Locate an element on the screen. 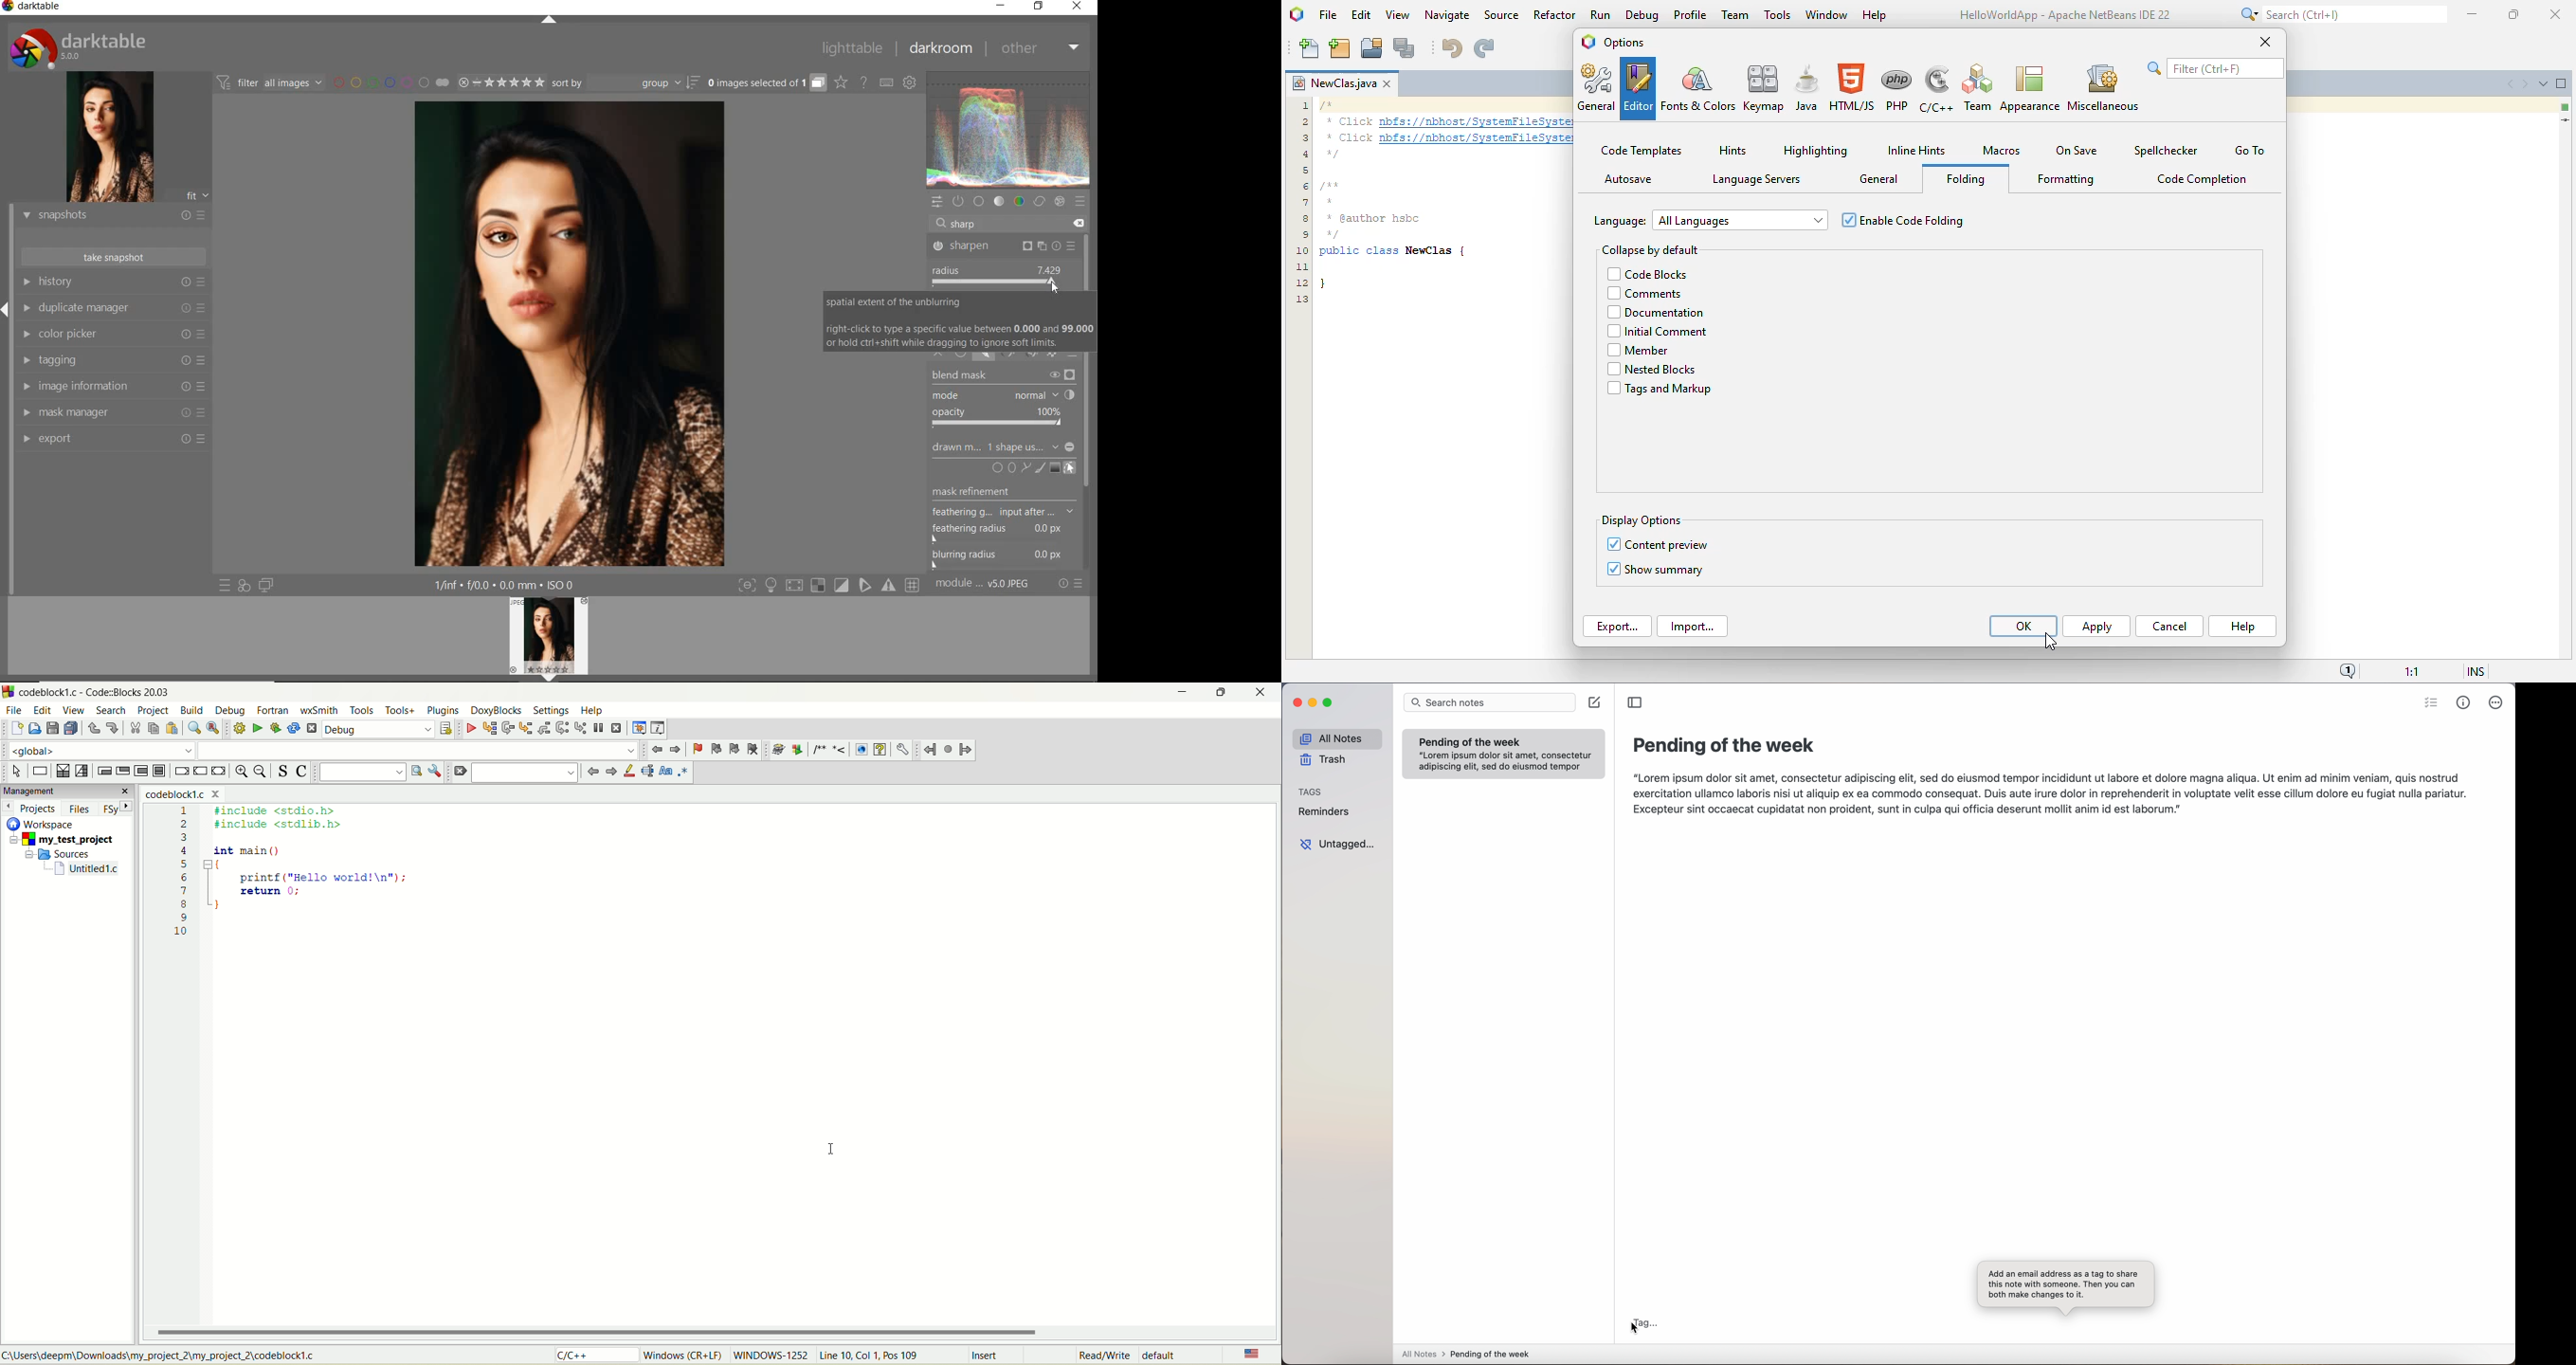 The width and height of the screenshot is (2576, 1372). save all is located at coordinates (1405, 47).